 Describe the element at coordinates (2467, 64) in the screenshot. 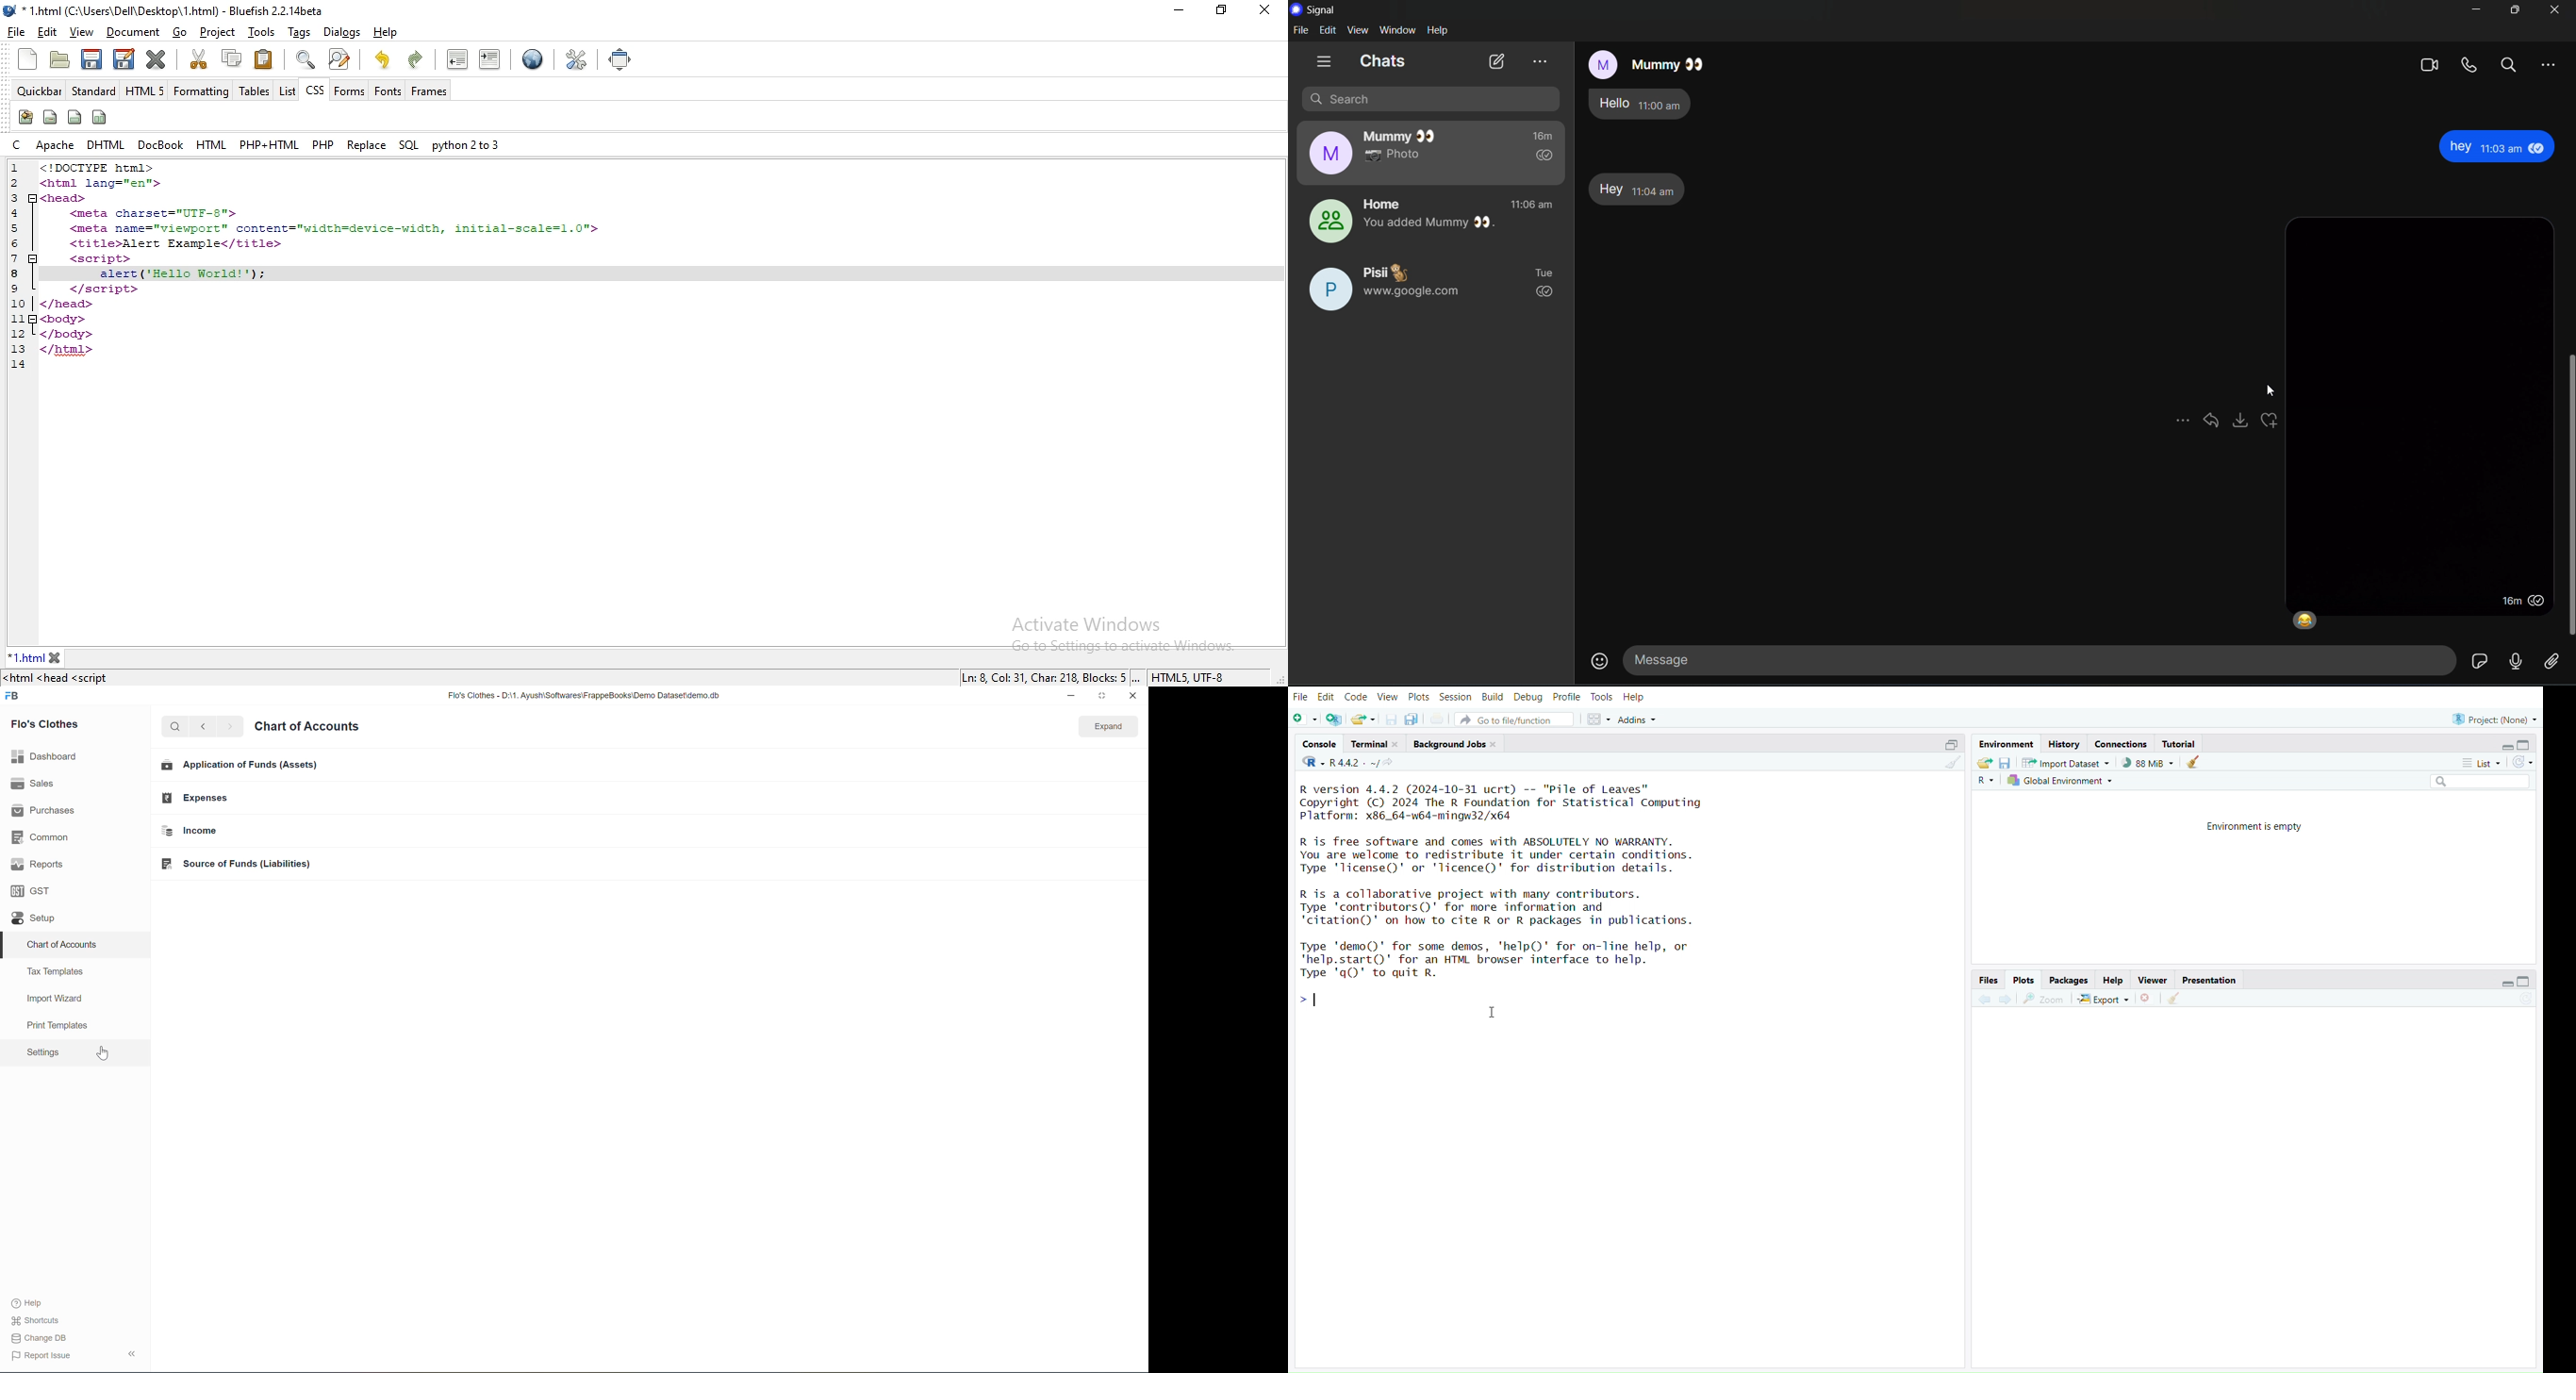

I see `calls` at that location.